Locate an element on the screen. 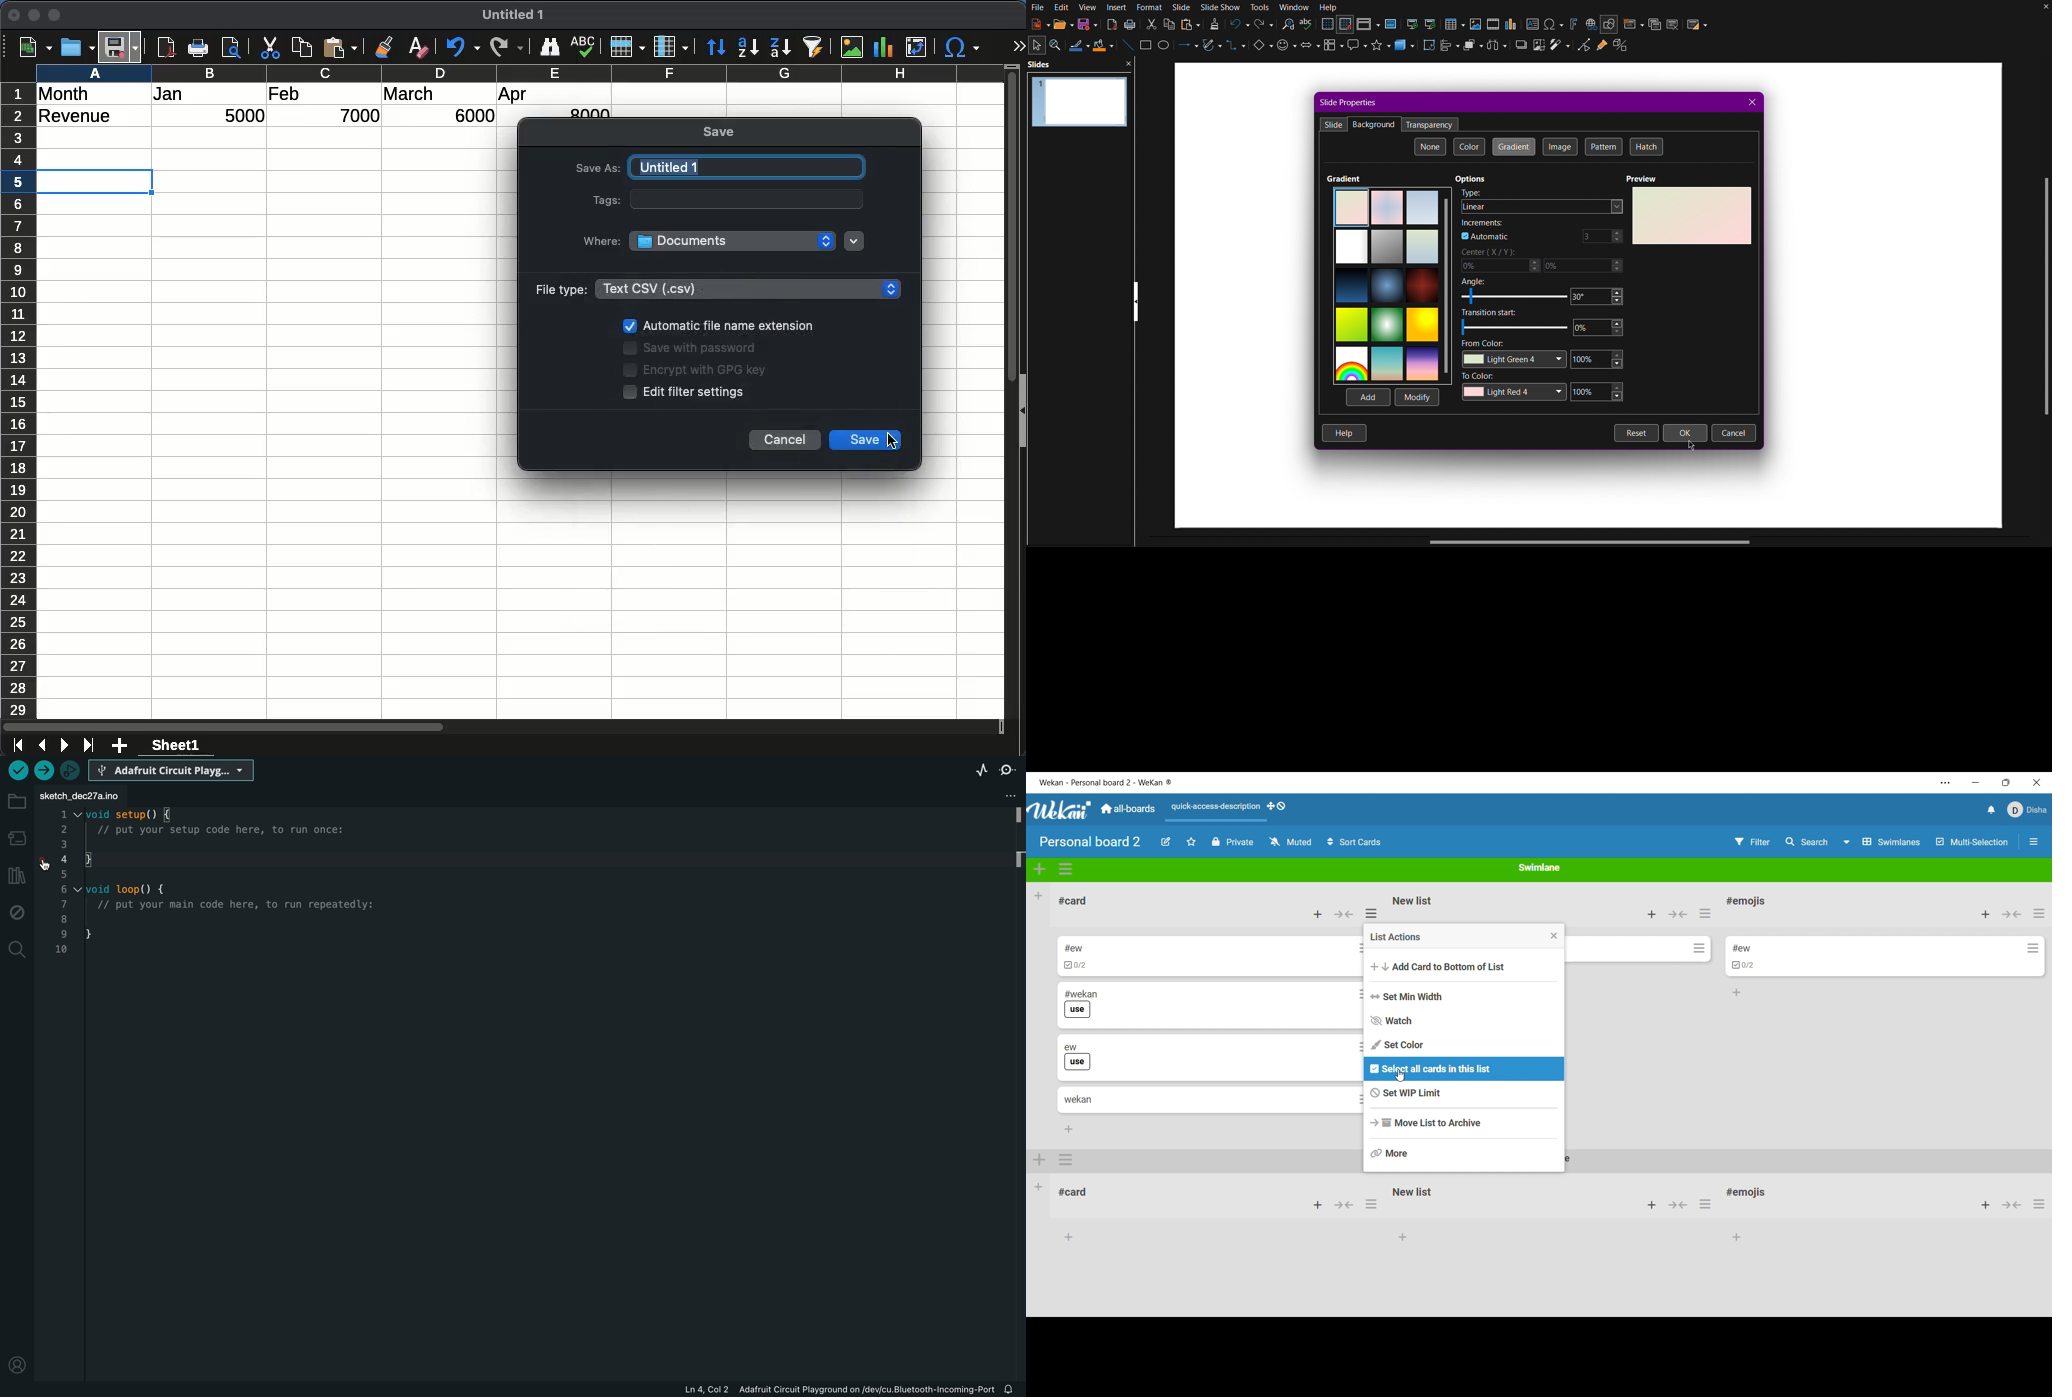  5000 is located at coordinates (247, 117).